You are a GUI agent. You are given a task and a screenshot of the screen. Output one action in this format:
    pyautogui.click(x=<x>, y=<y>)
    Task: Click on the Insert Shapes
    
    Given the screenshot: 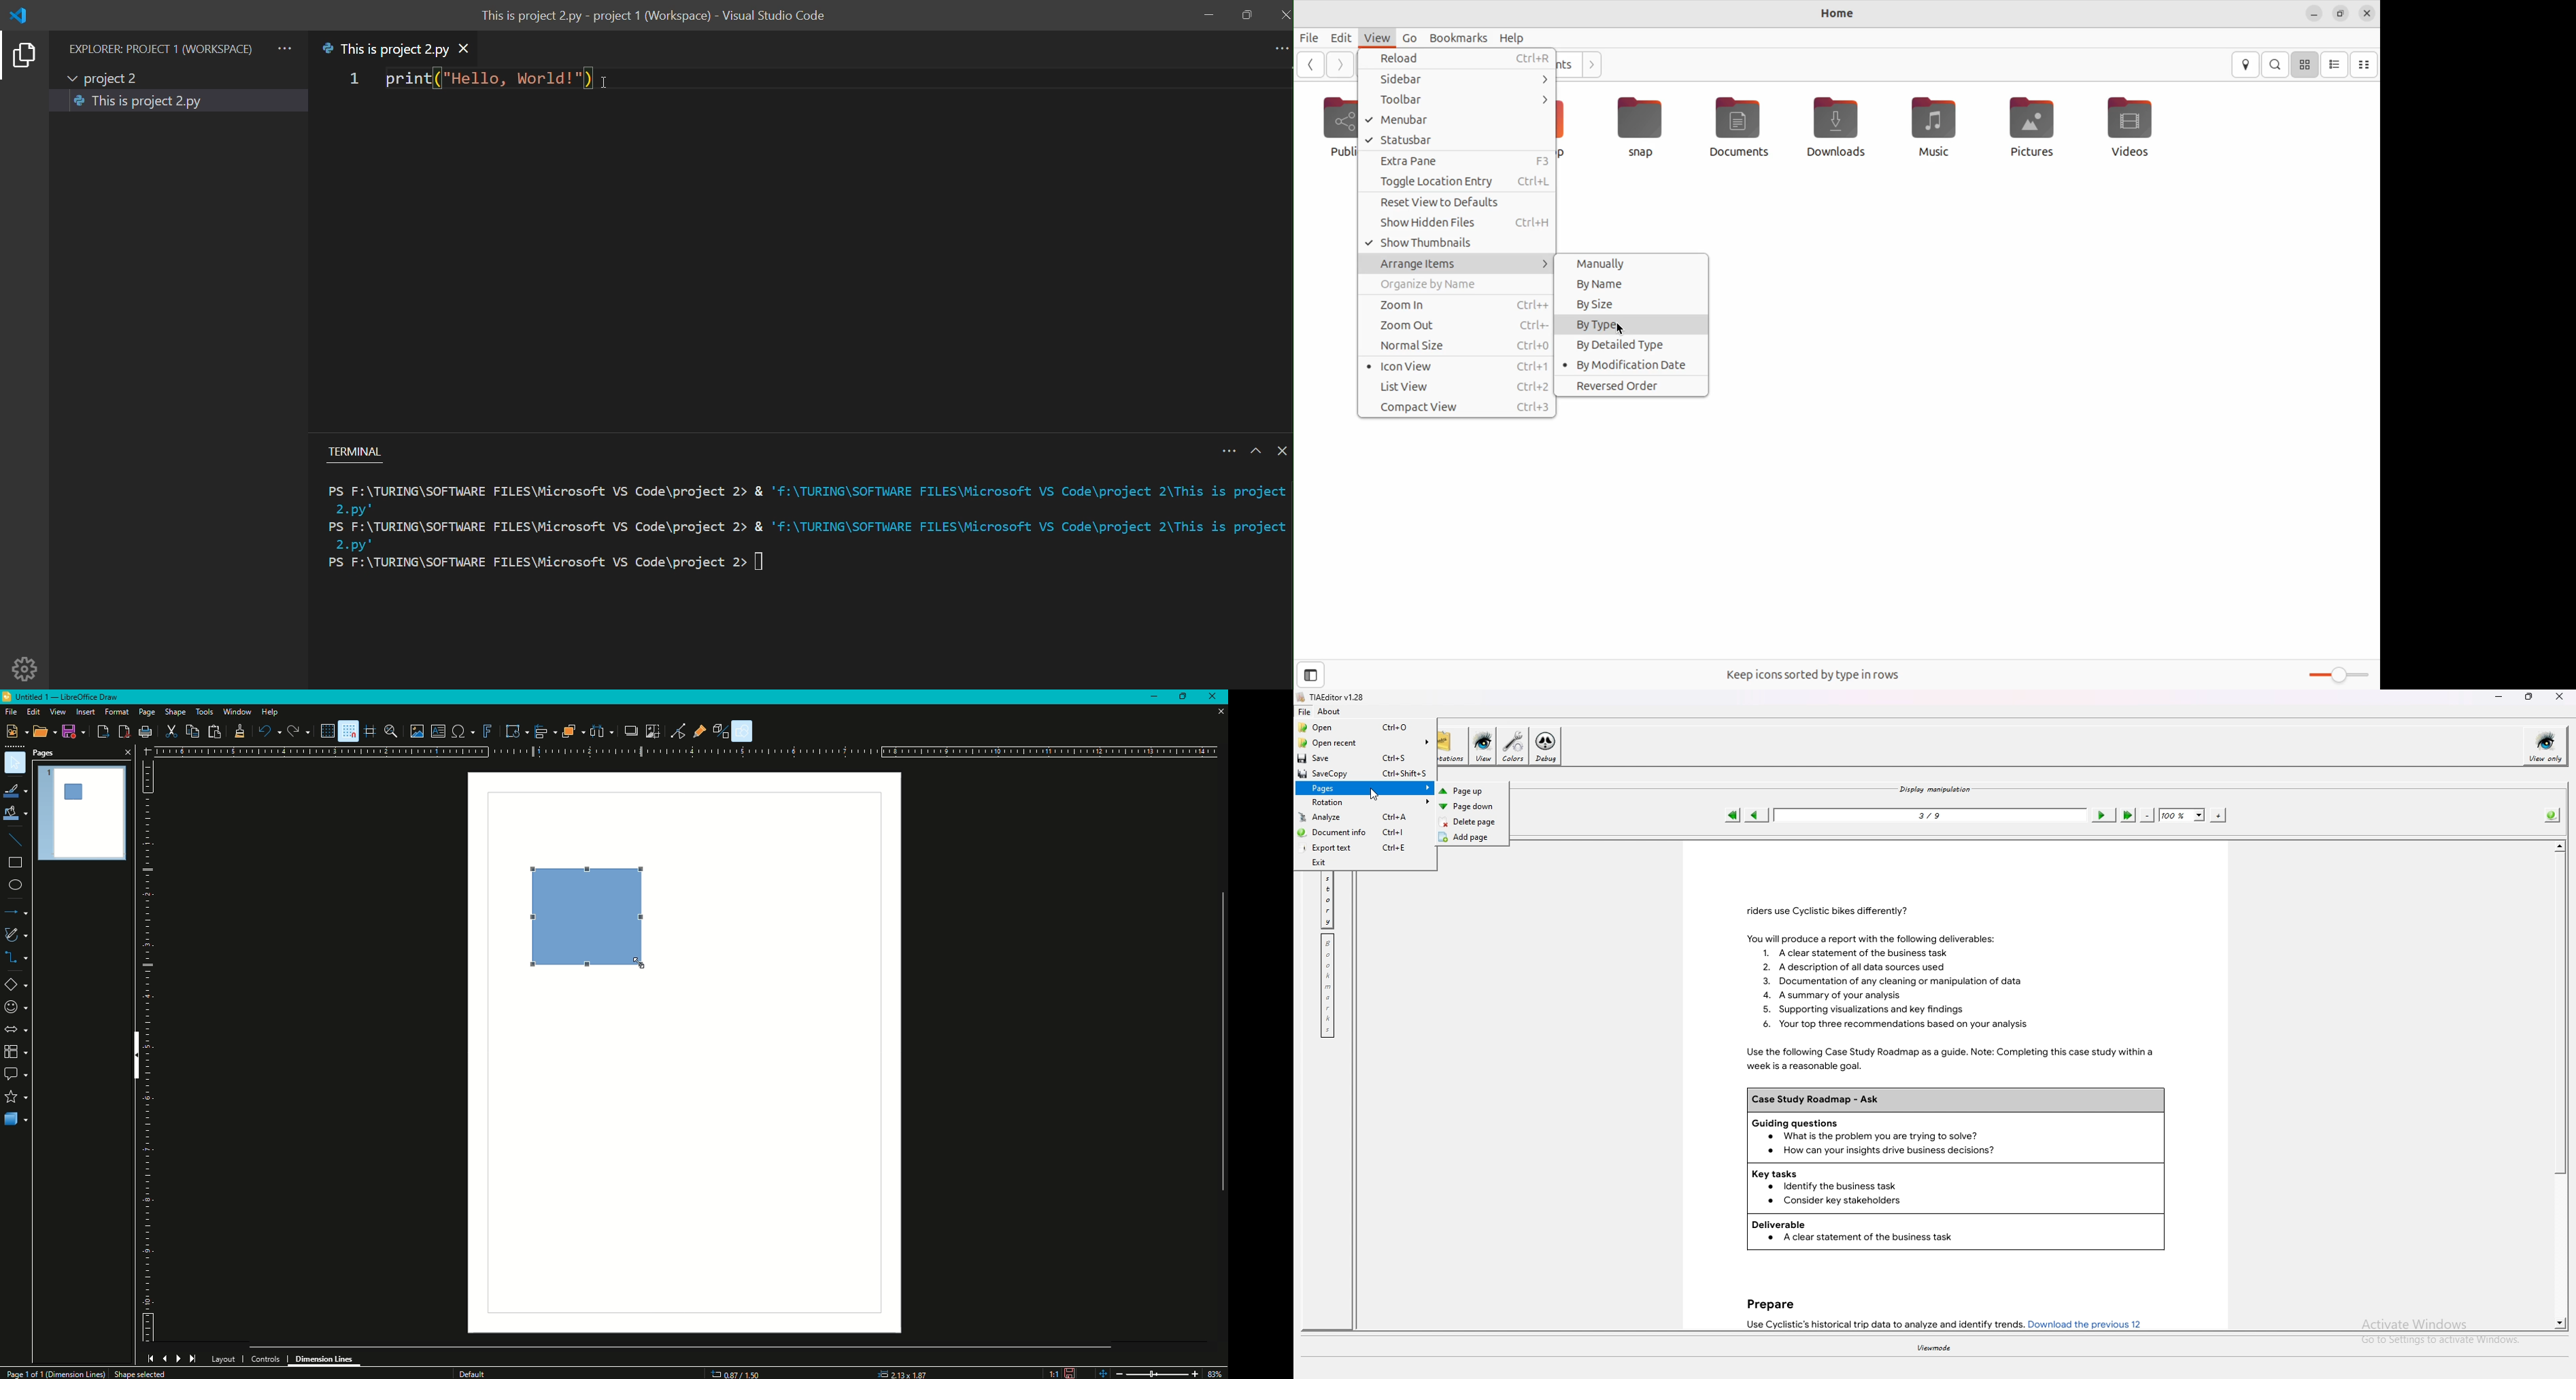 What is the action you would take?
    pyautogui.click(x=17, y=986)
    